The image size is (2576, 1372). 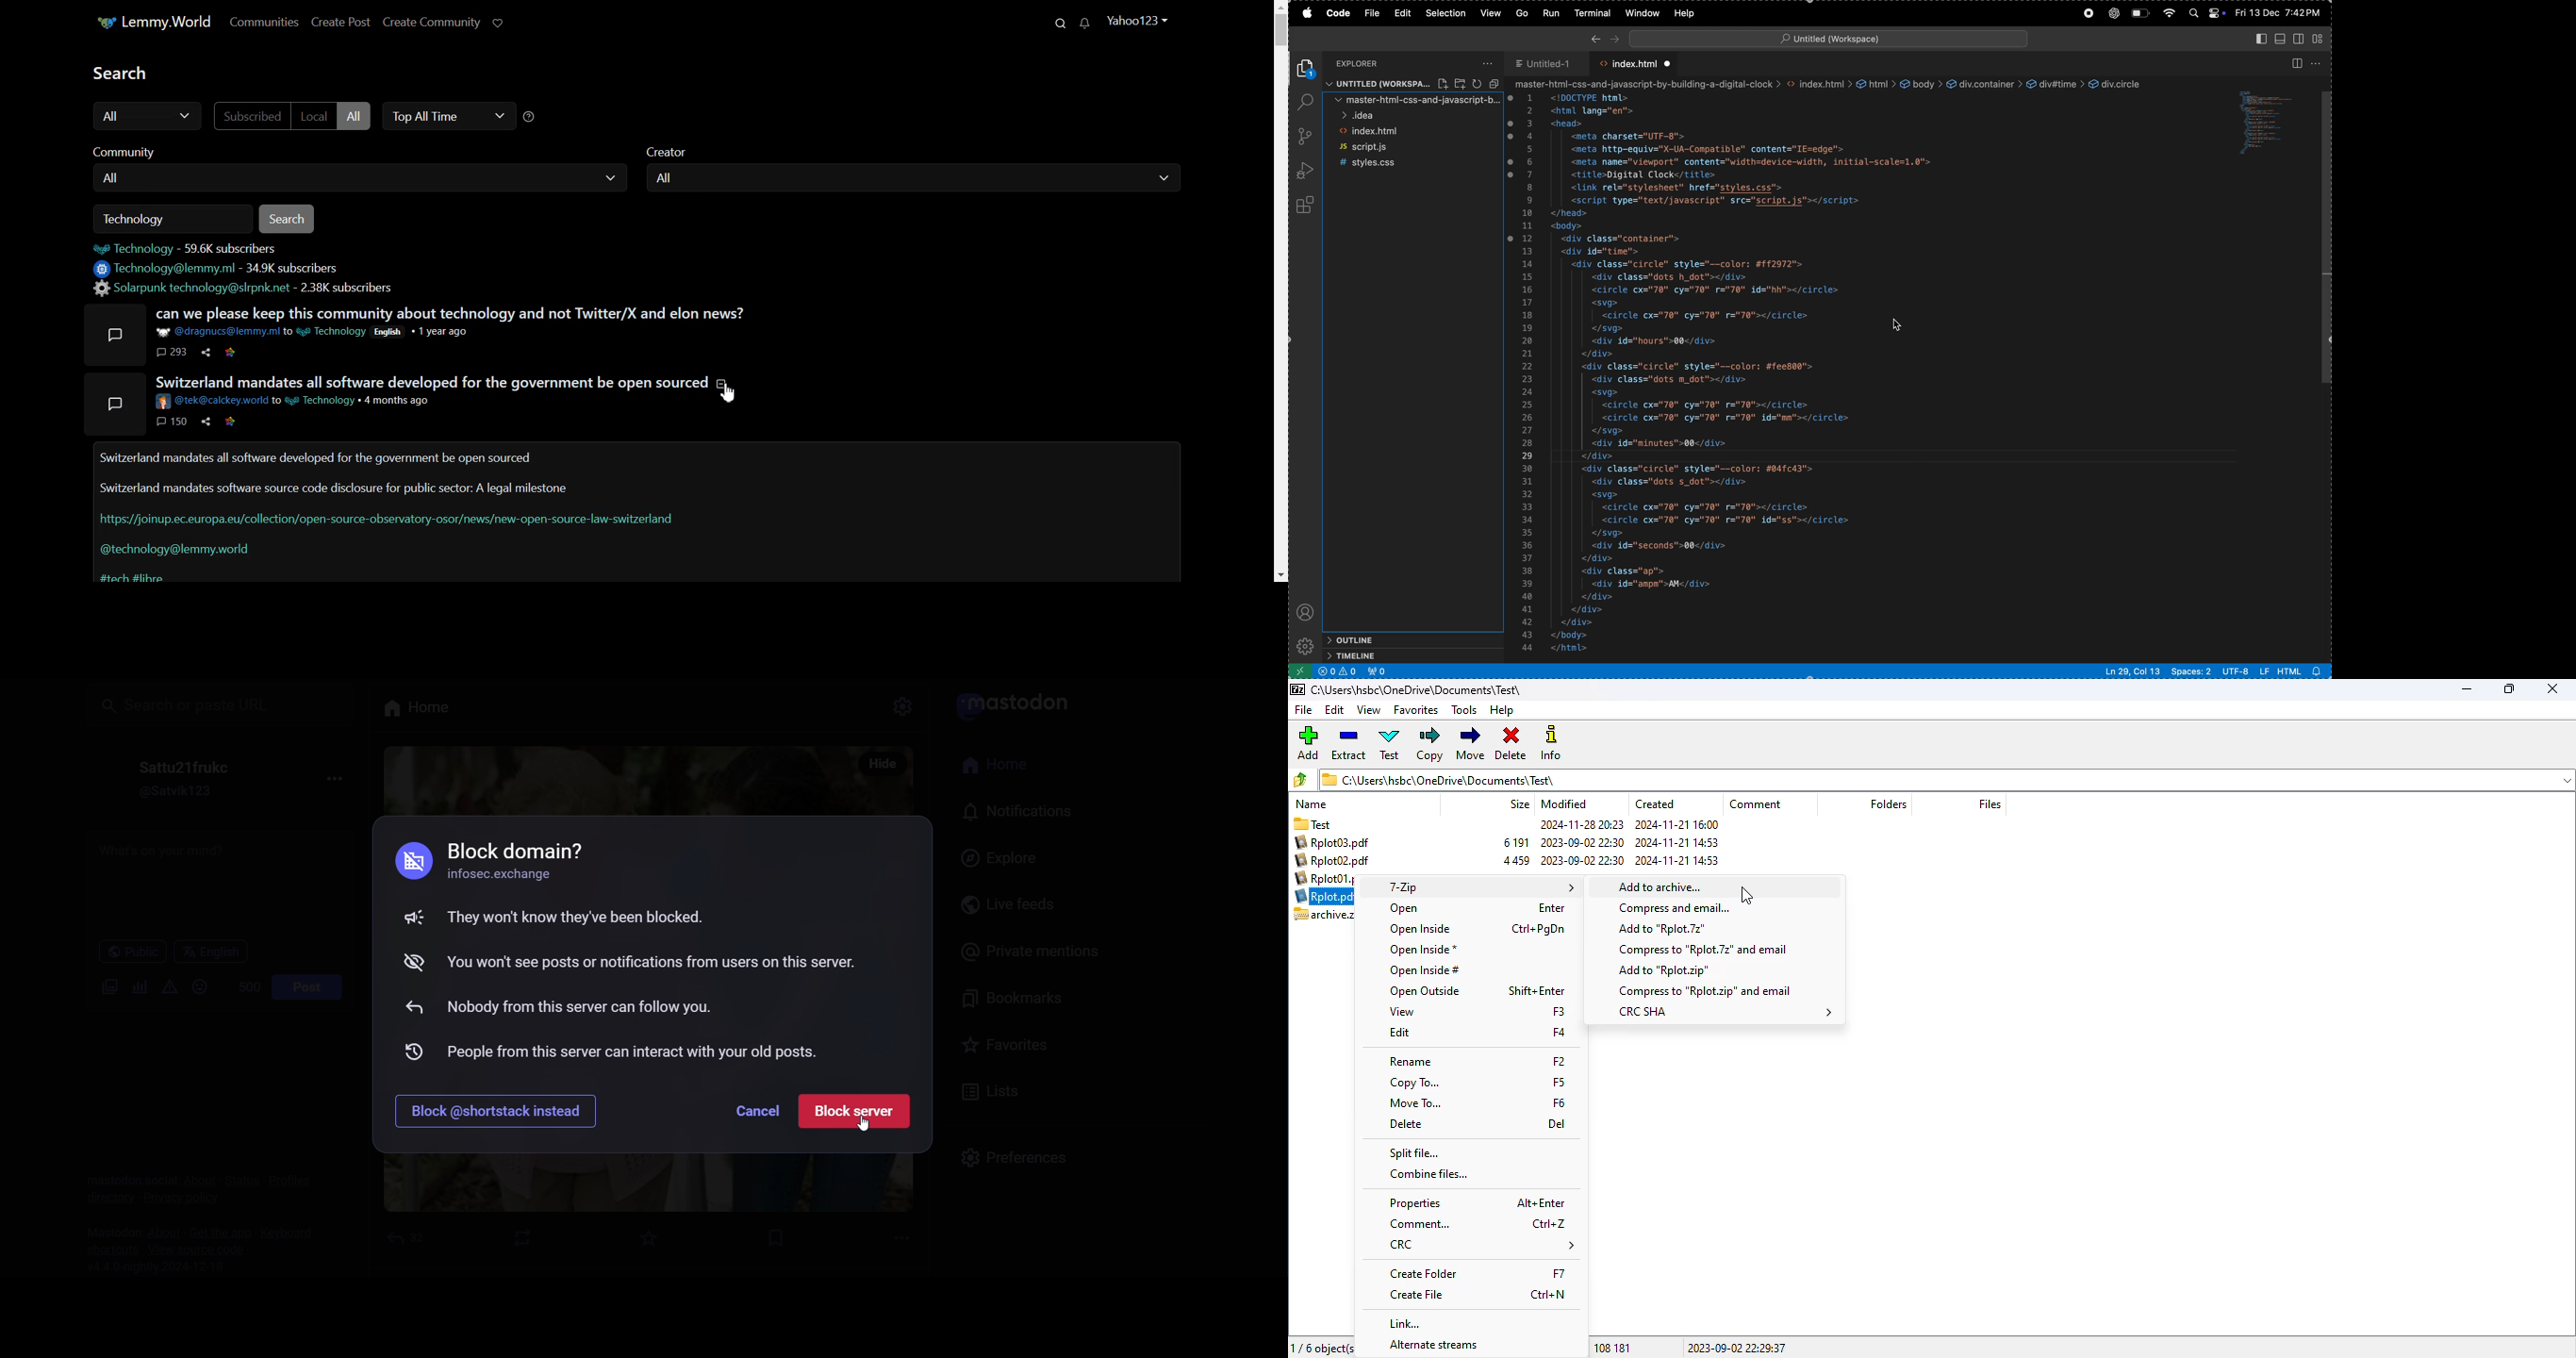 What do you see at coordinates (1417, 1102) in the screenshot?
I see `move to` at bounding box center [1417, 1102].